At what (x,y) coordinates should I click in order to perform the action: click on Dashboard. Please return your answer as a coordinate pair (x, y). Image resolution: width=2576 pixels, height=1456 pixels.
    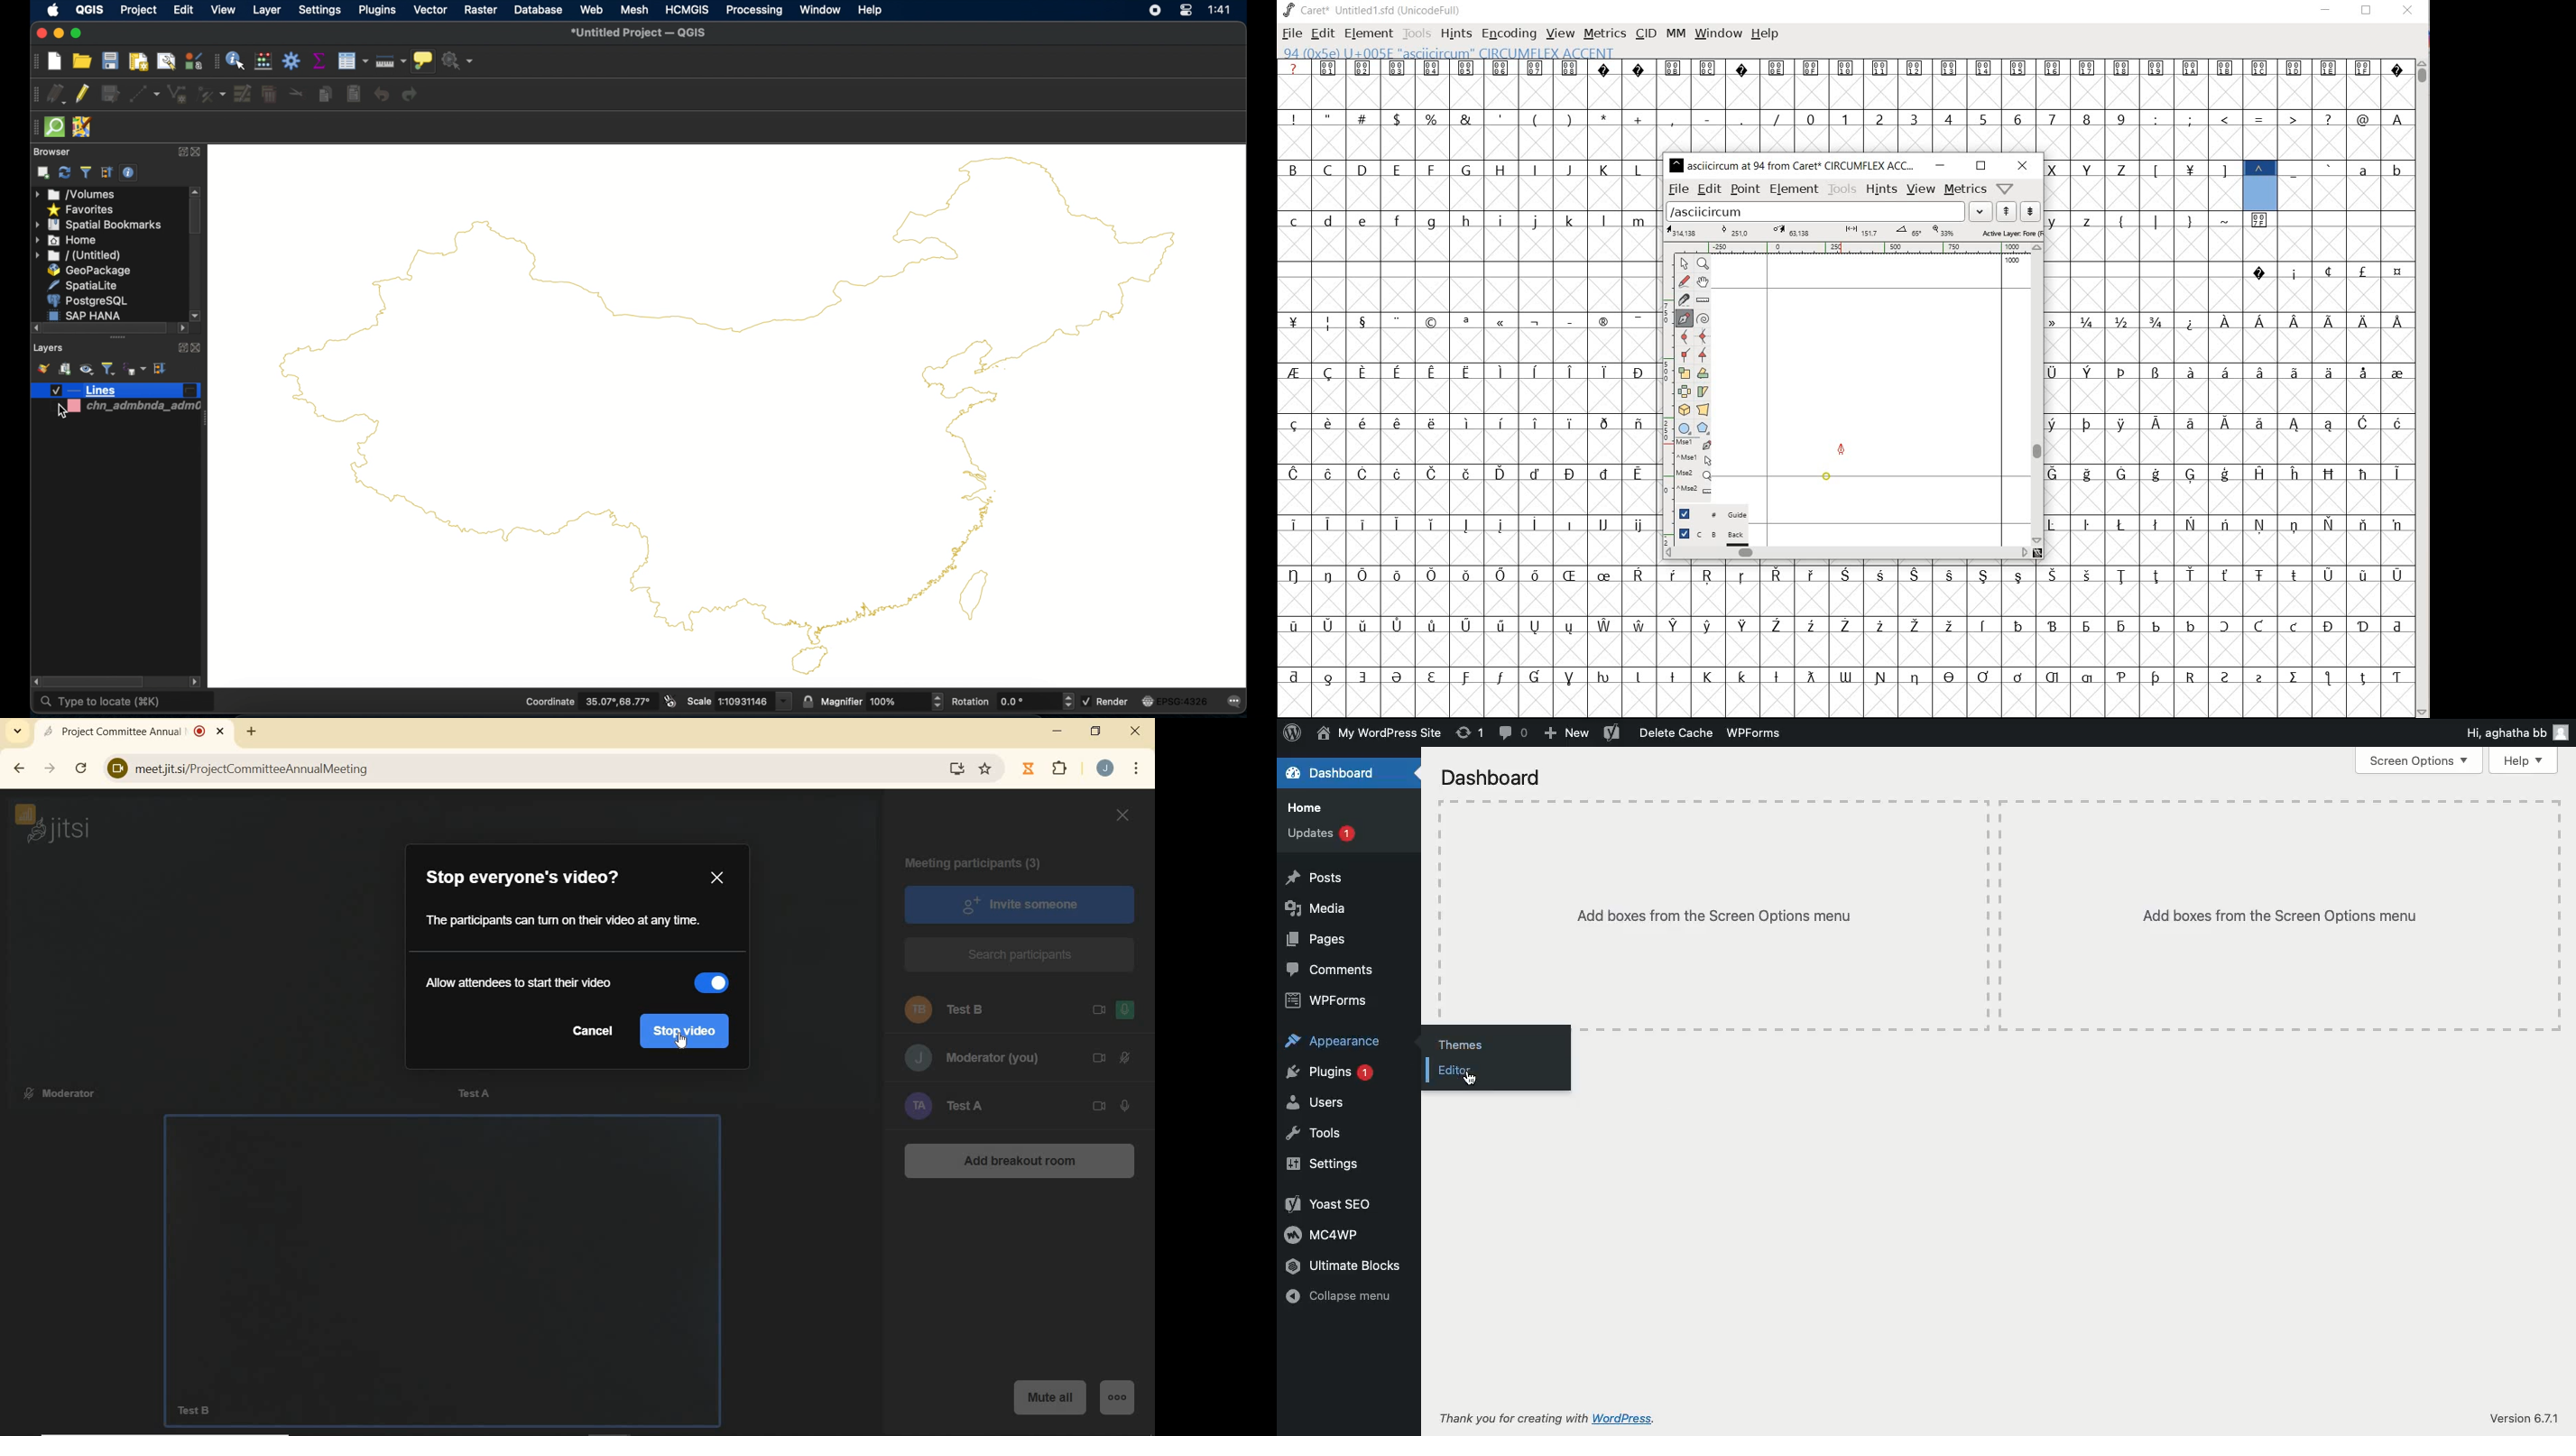
    Looking at the image, I should click on (1505, 776).